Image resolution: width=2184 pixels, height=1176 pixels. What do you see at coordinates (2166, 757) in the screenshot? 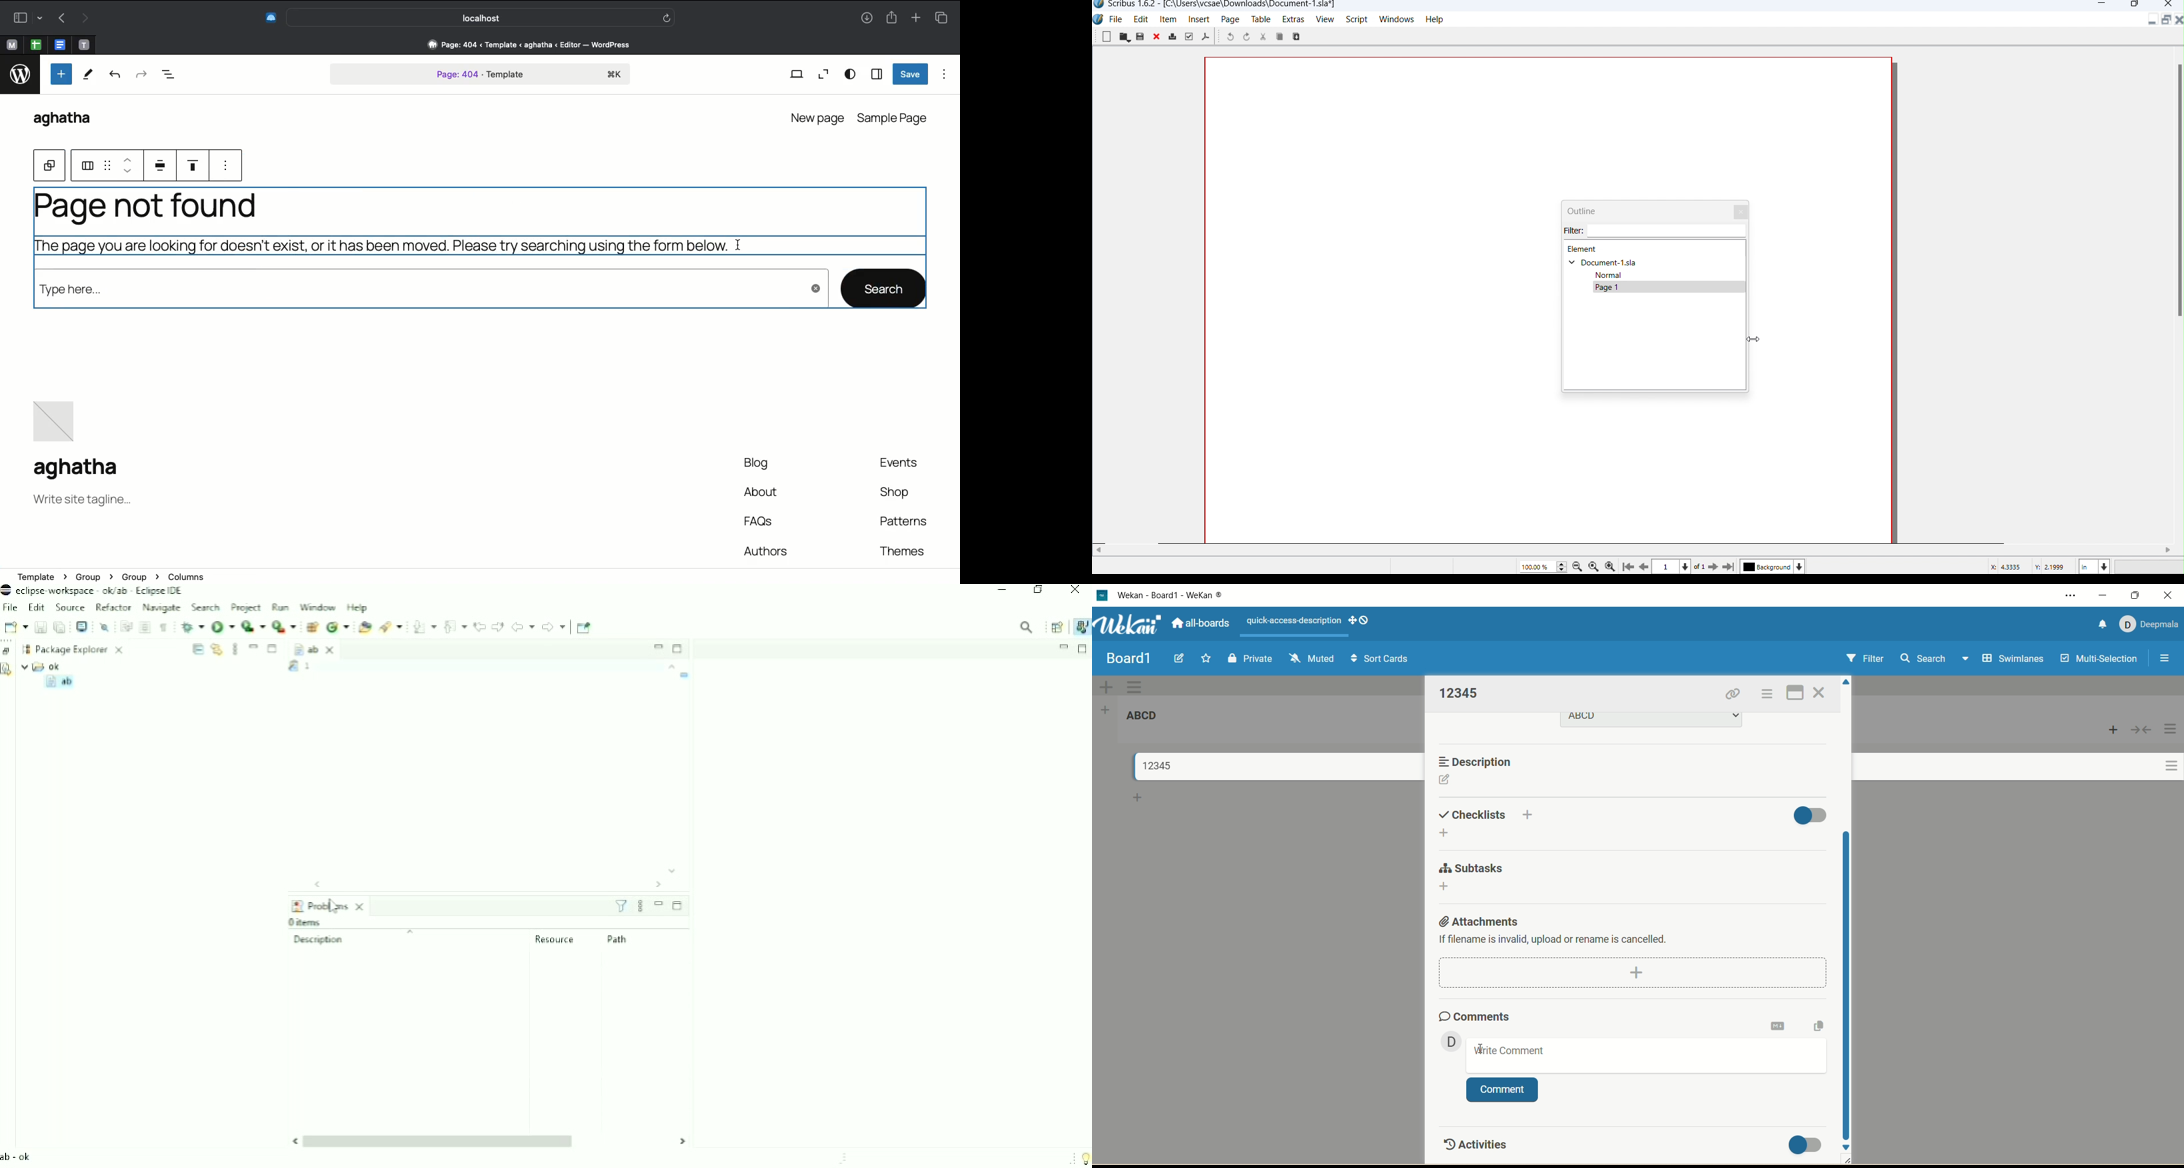
I see `actions` at bounding box center [2166, 757].